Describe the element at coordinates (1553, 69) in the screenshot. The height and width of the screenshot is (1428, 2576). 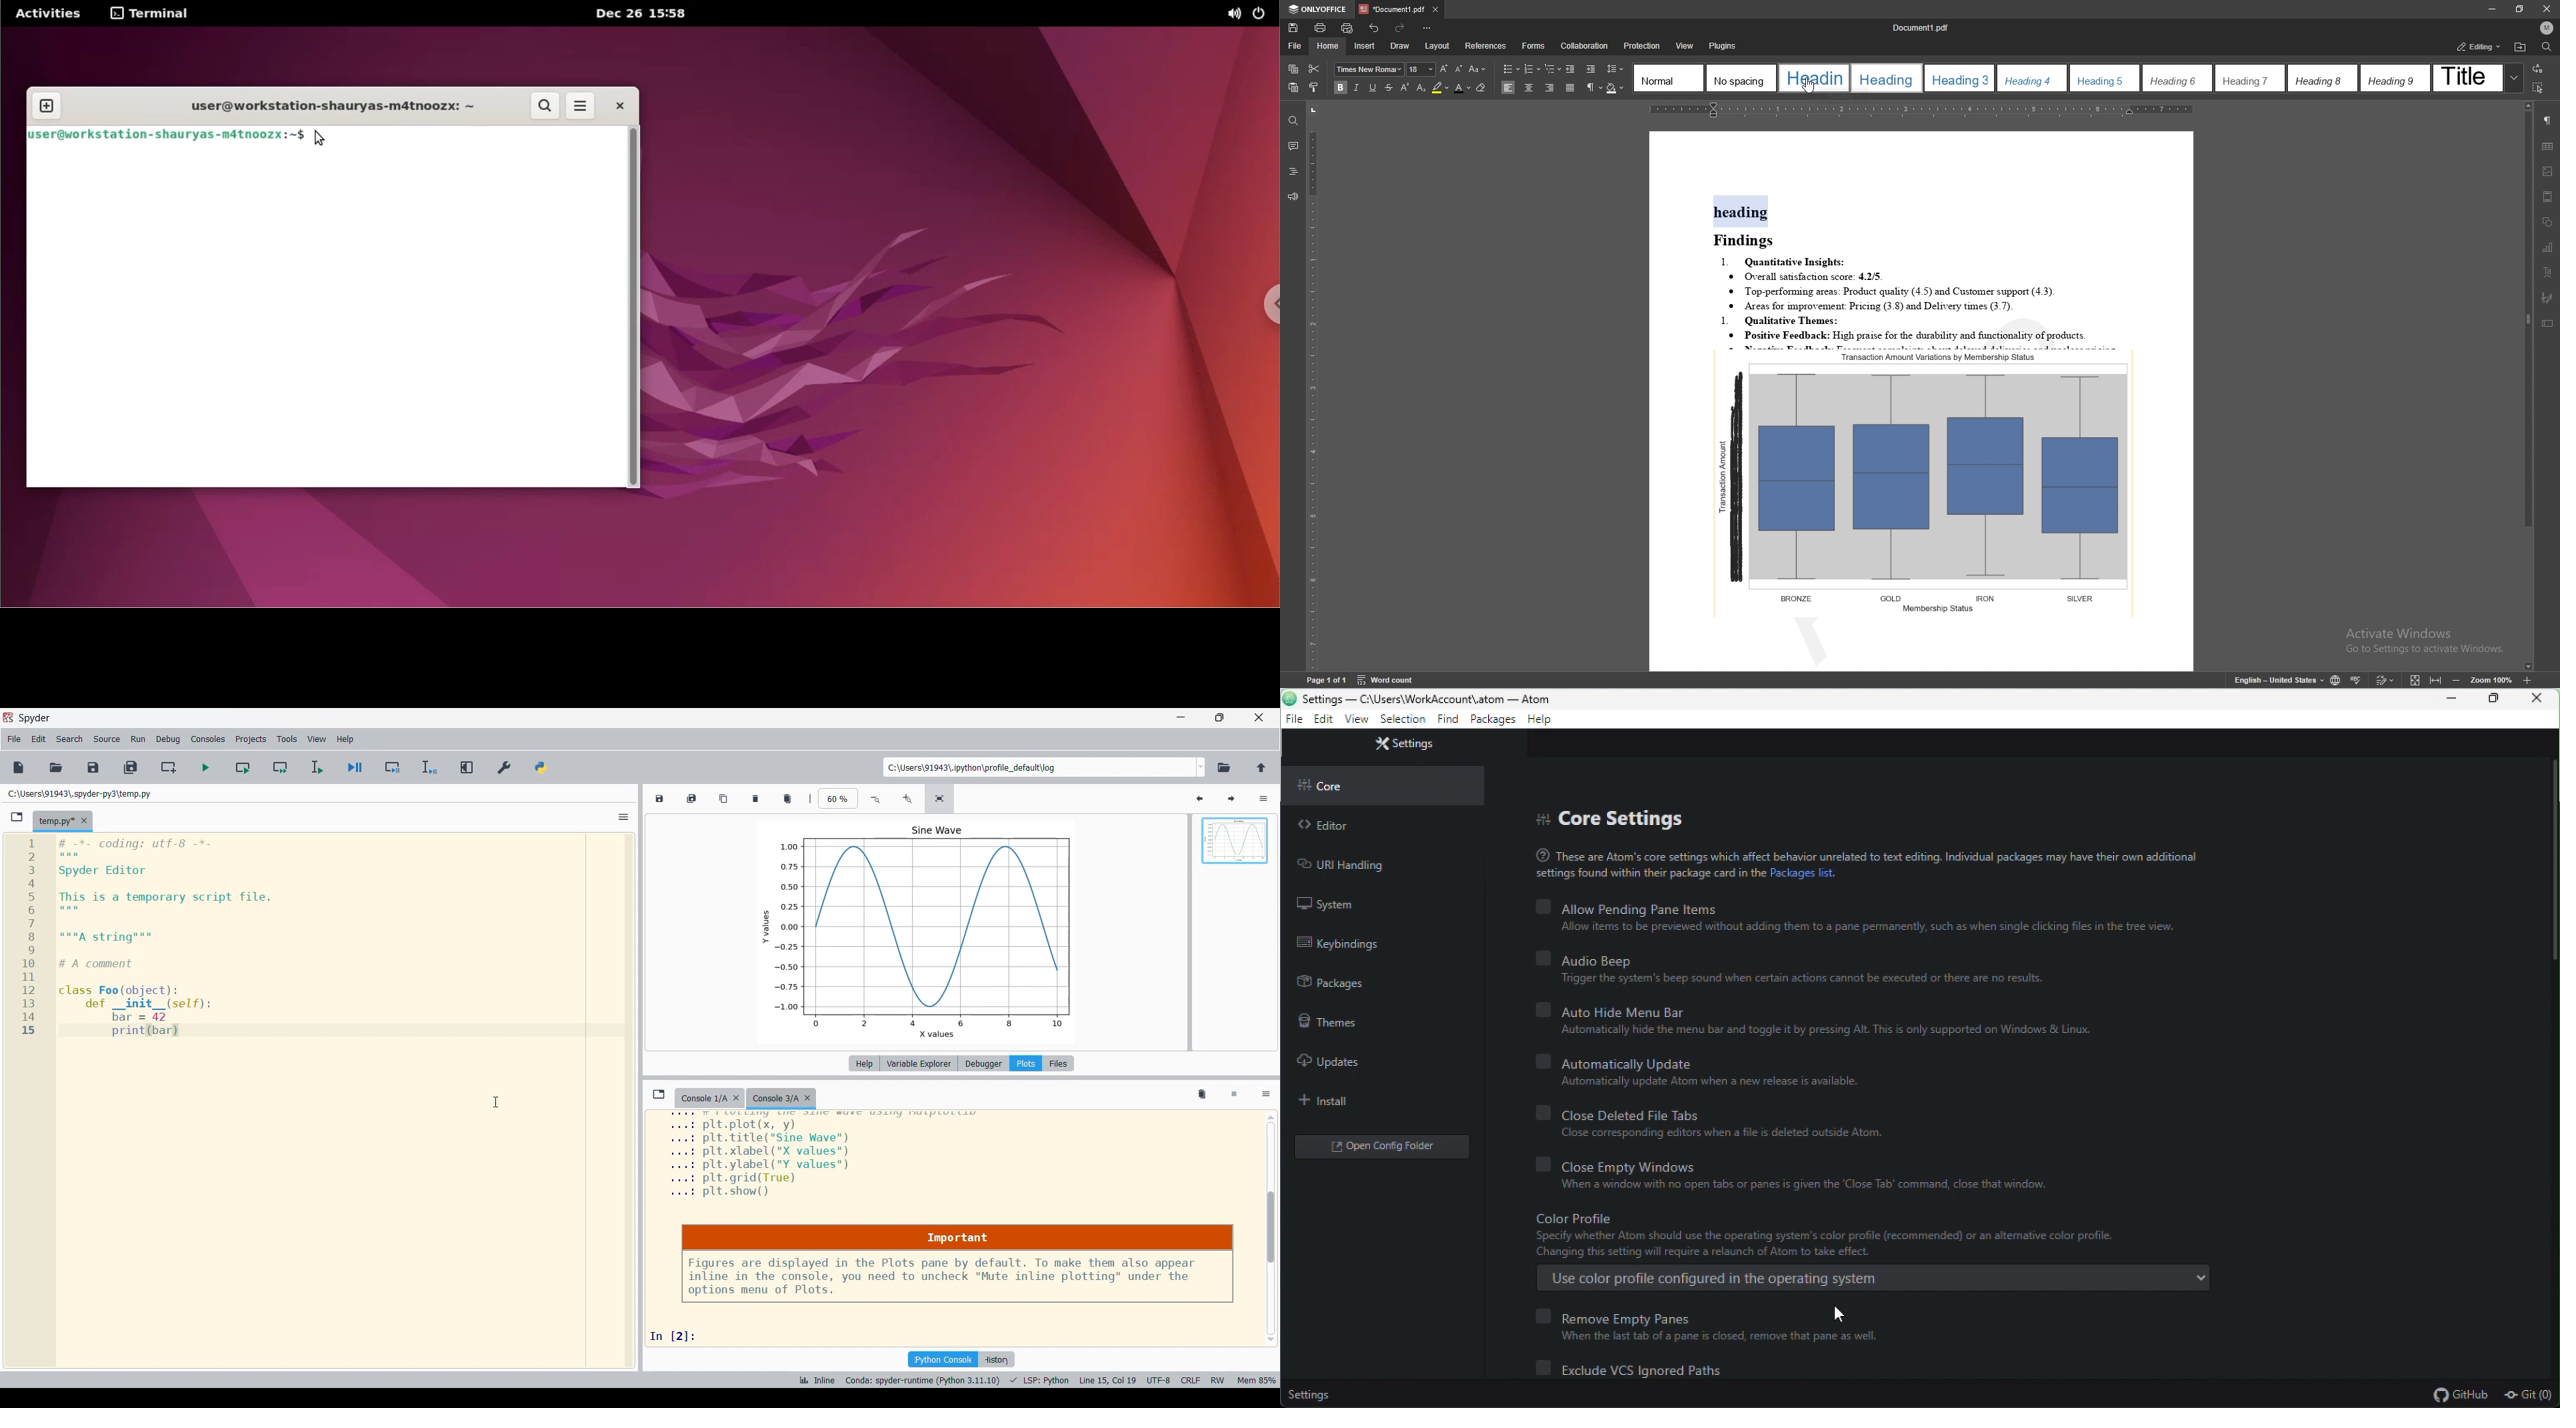
I see `multilevel list` at that location.